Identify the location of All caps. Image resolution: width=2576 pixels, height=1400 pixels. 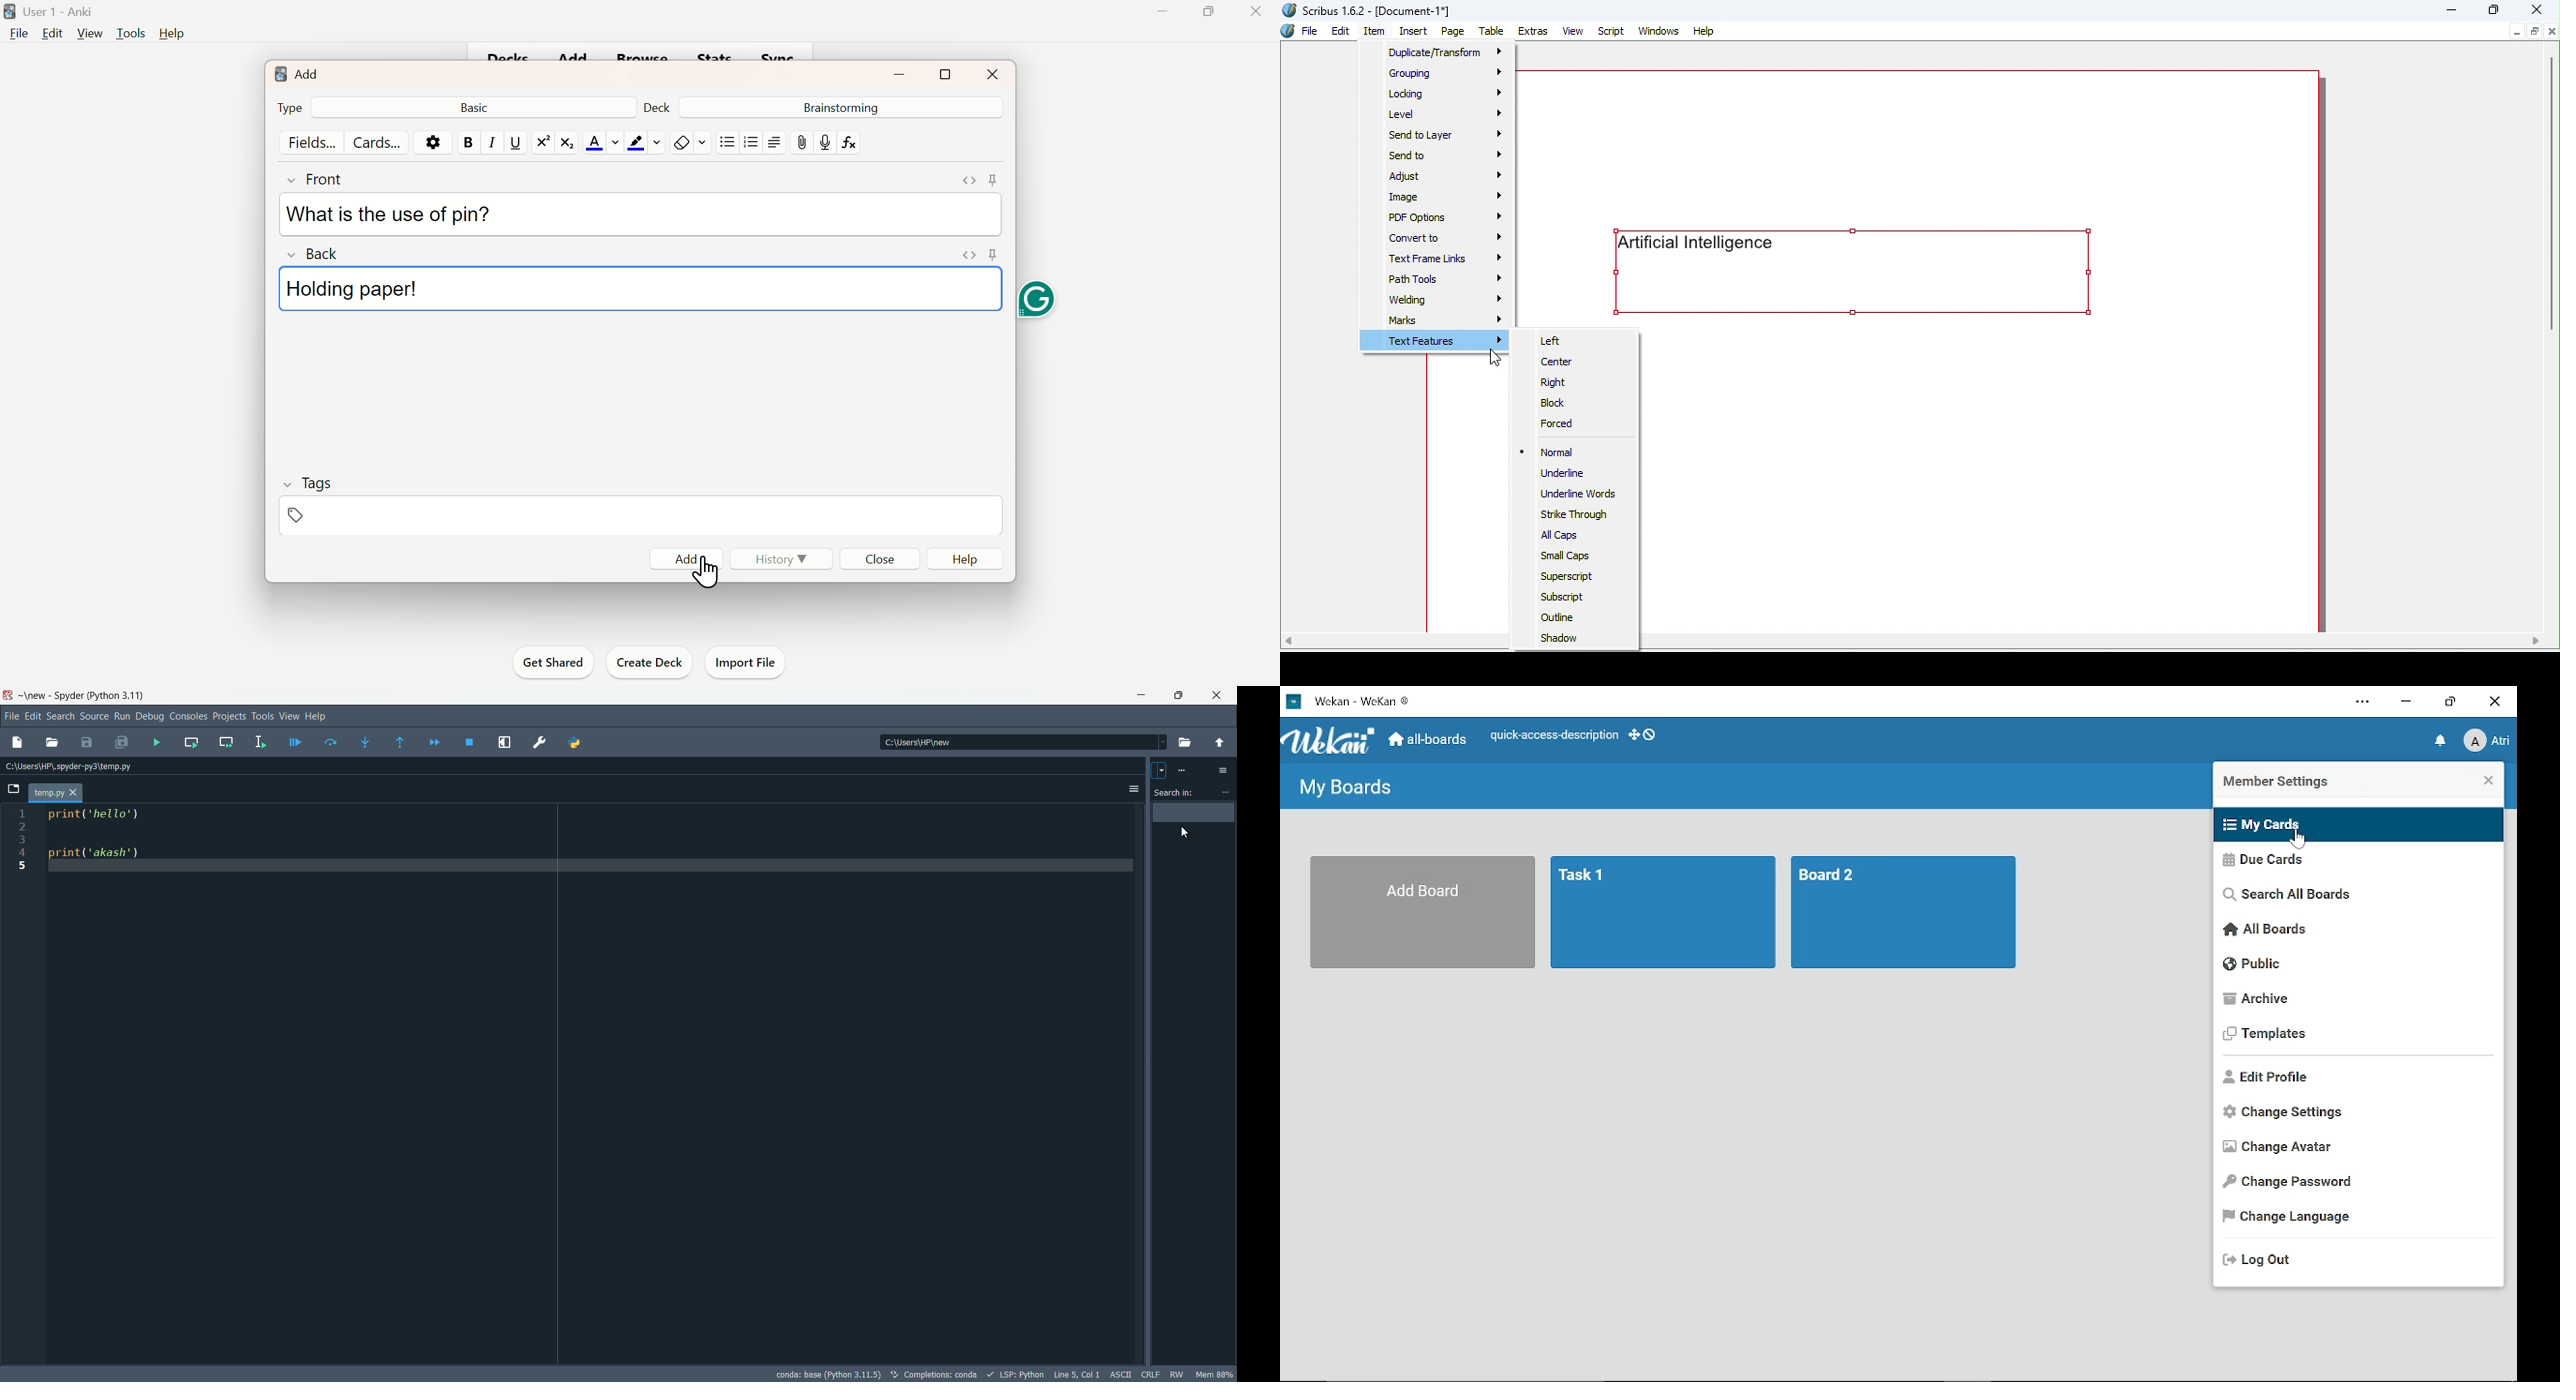
(1561, 537).